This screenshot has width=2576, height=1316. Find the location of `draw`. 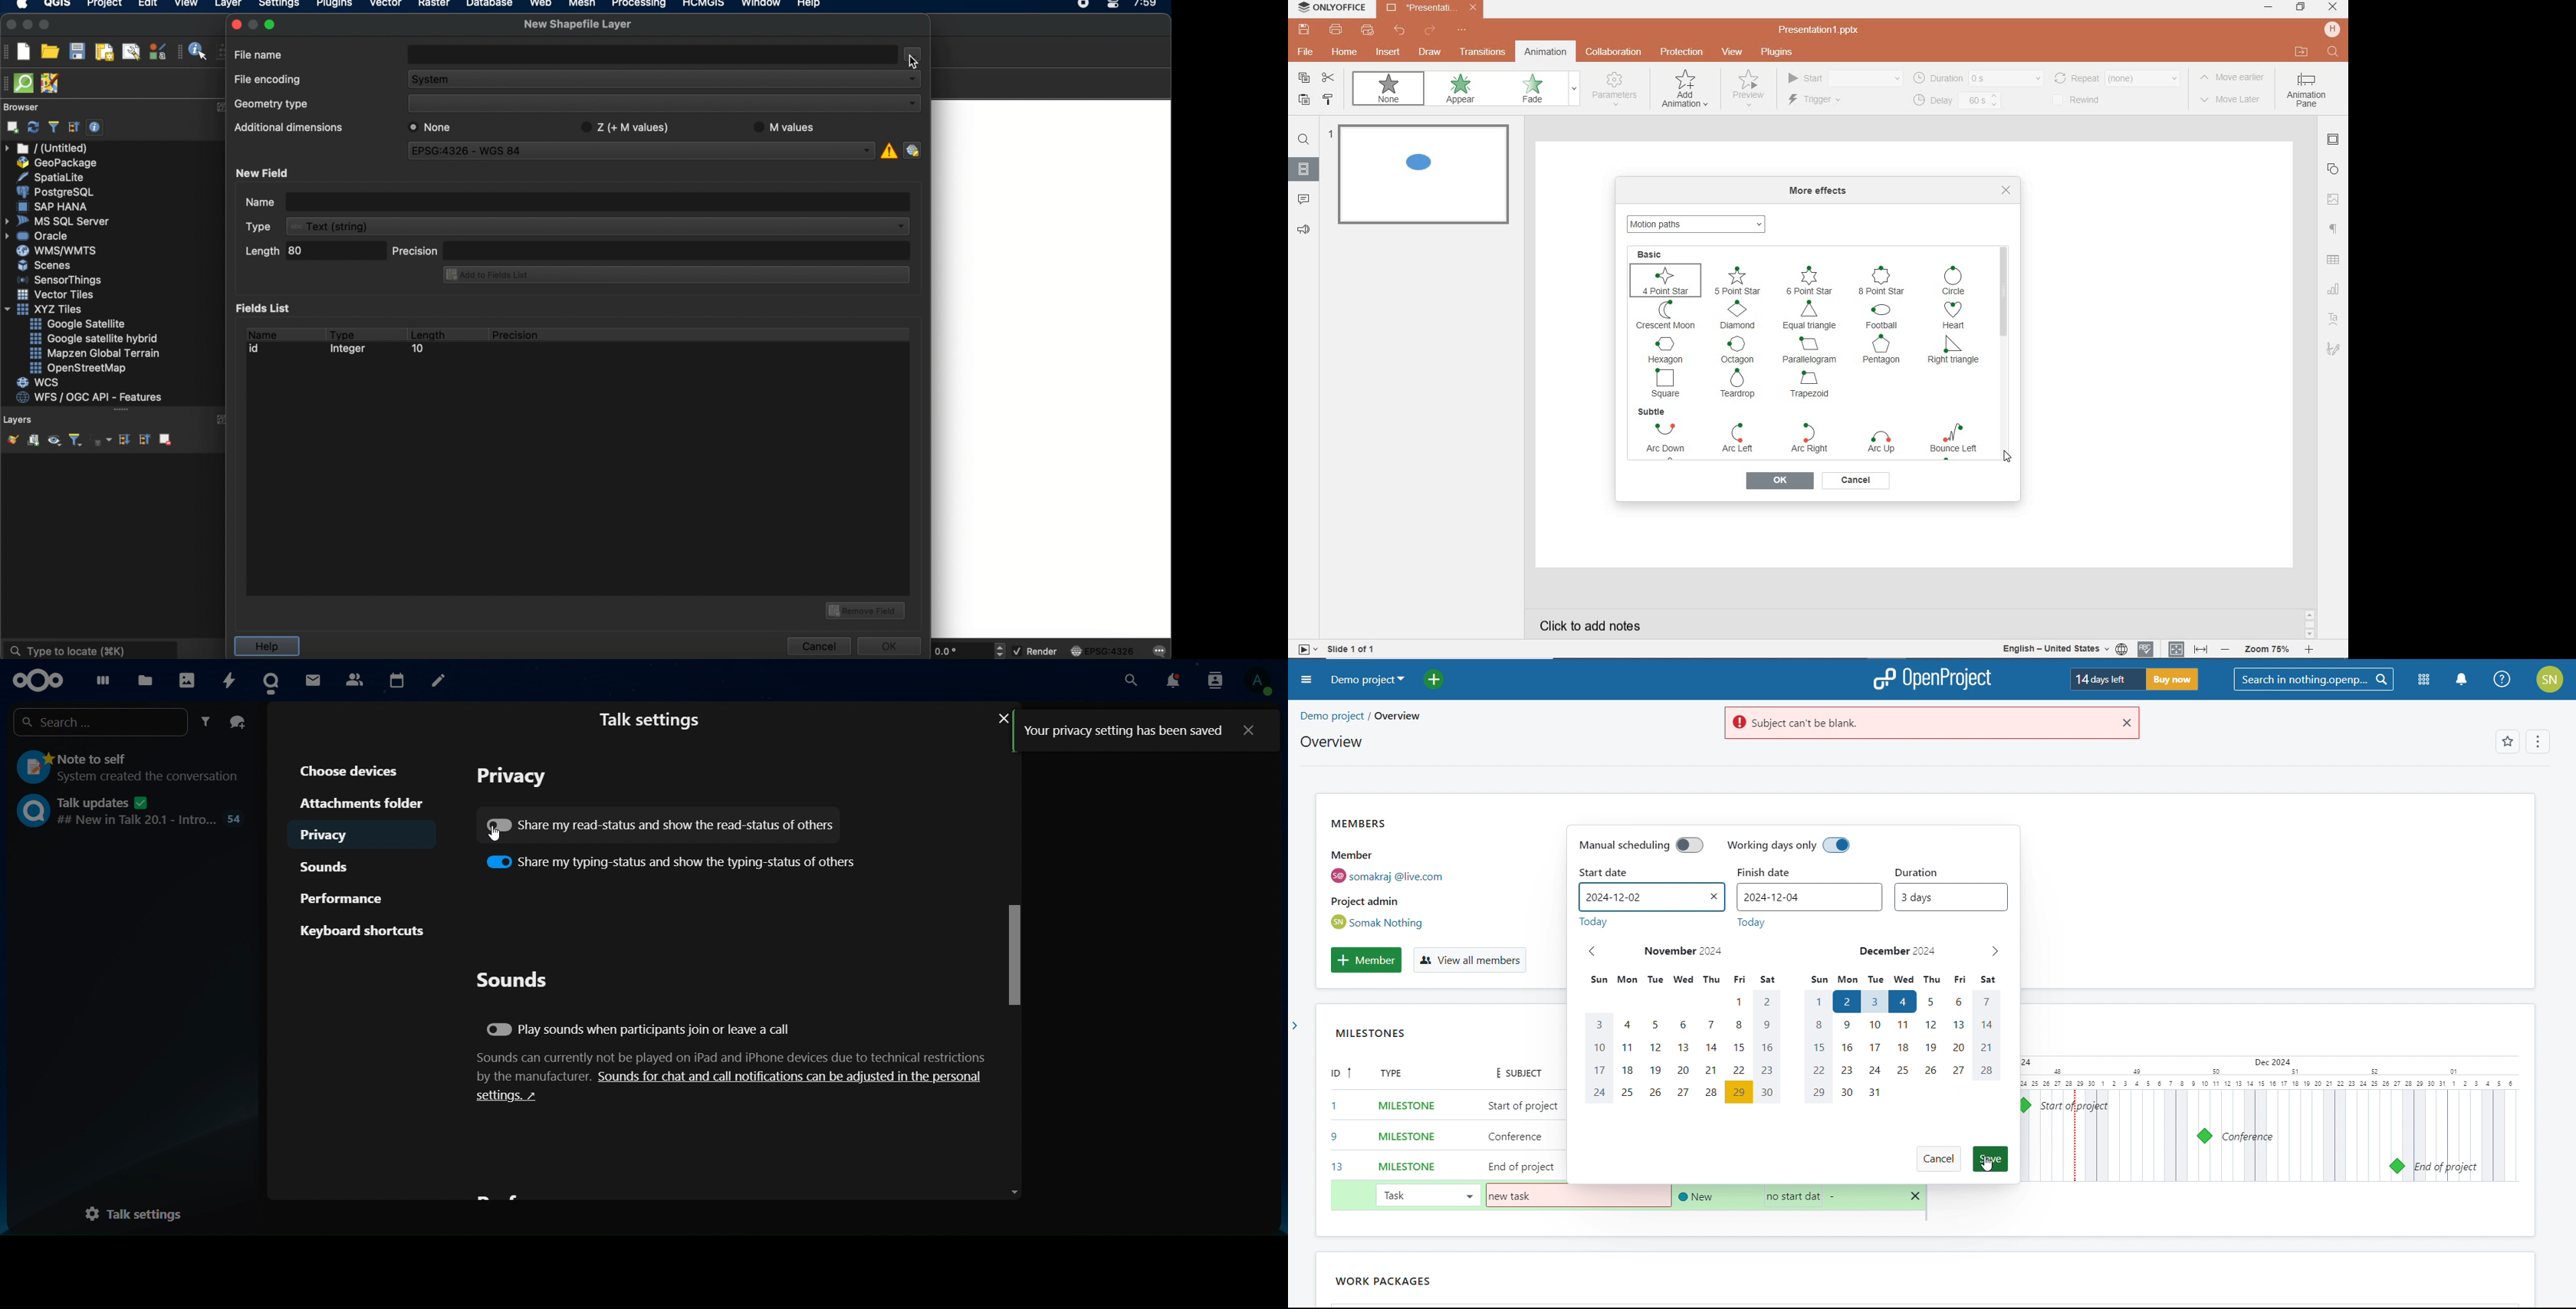

draw is located at coordinates (1430, 52).